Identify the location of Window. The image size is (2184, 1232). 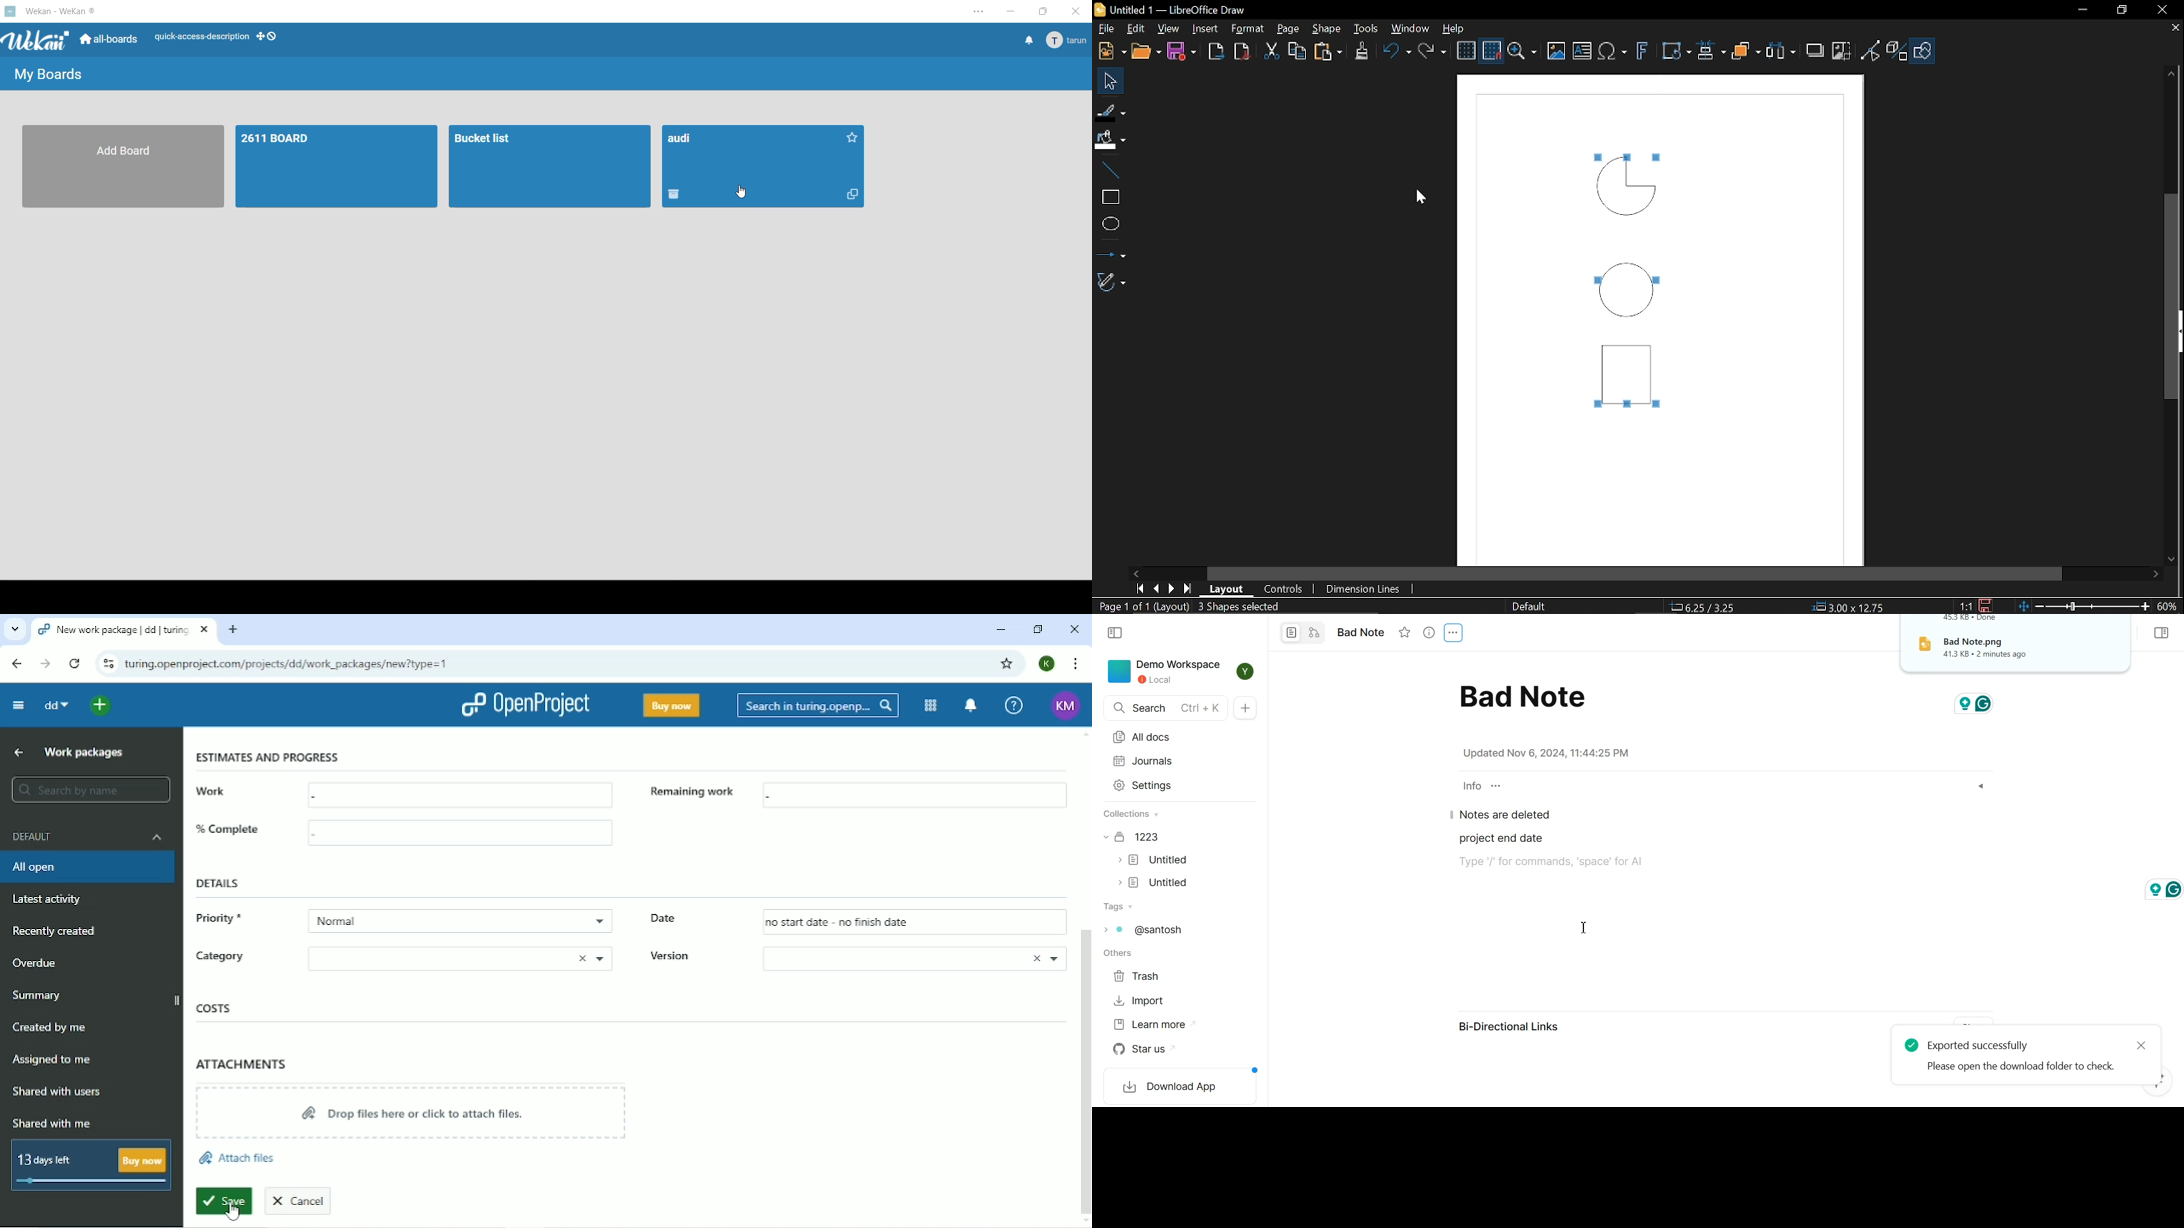
(1410, 29).